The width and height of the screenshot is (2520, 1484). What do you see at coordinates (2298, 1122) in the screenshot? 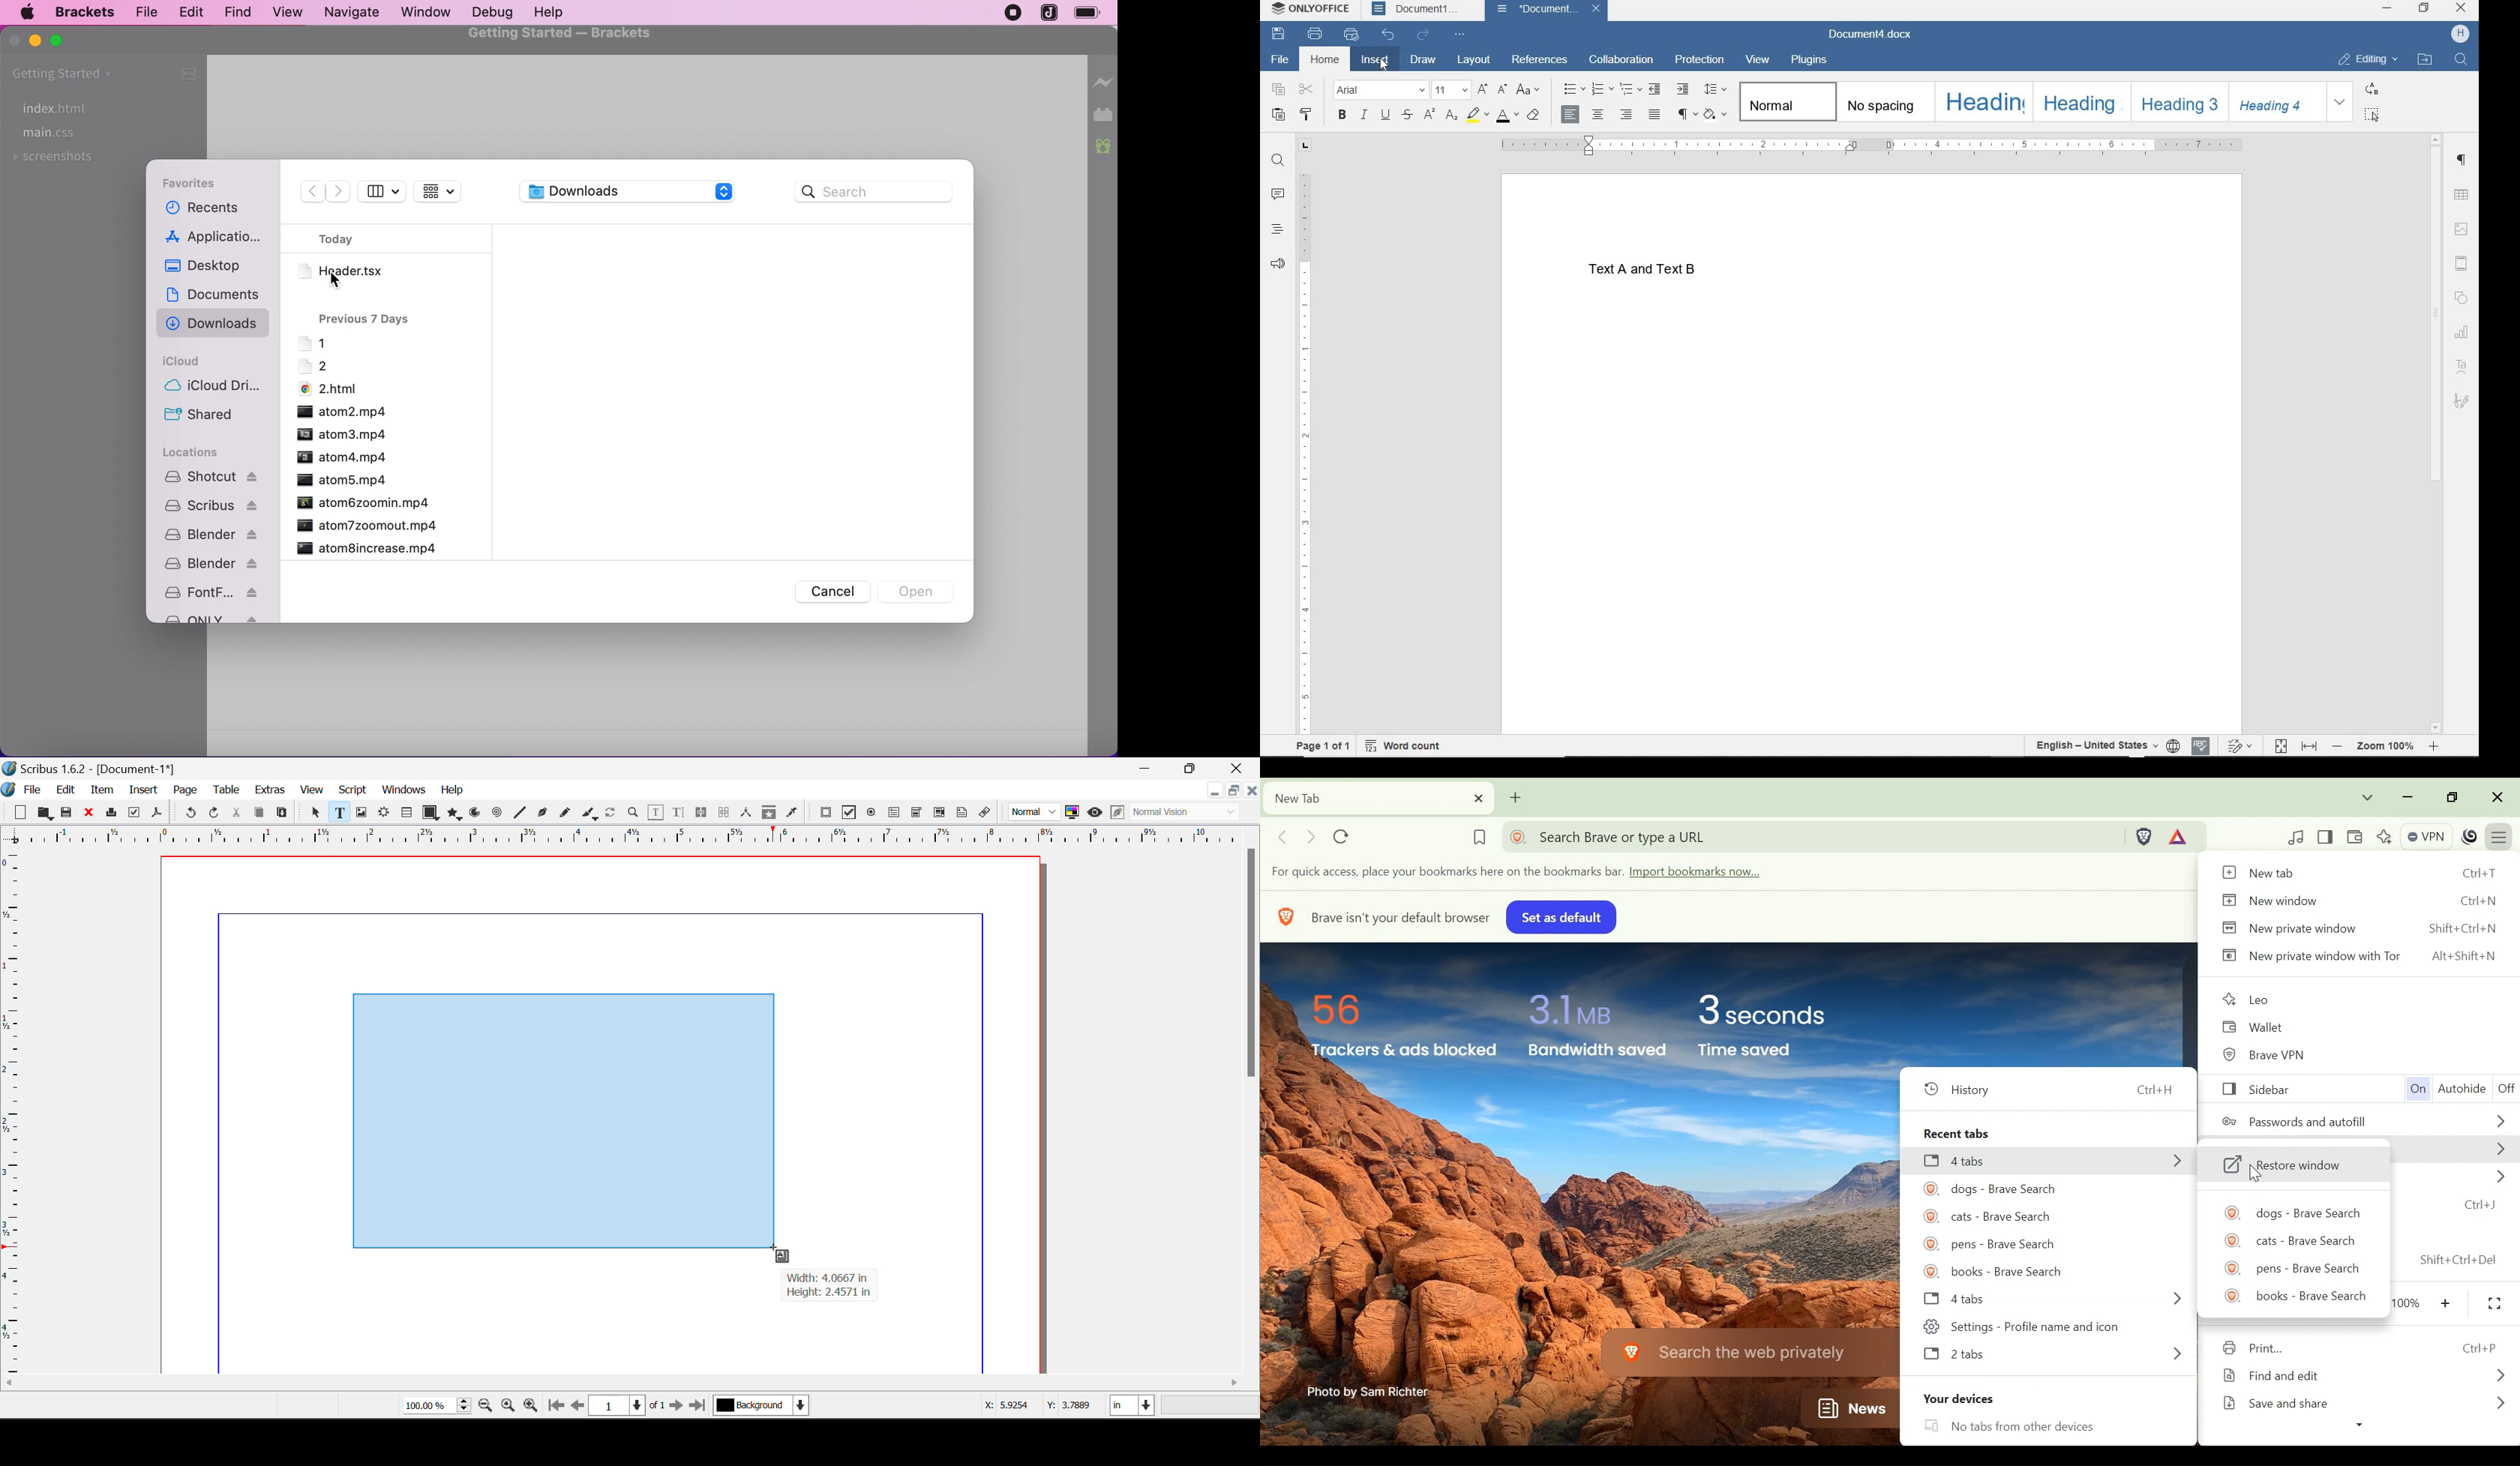
I see `© Passwords and autofill` at bounding box center [2298, 1122].